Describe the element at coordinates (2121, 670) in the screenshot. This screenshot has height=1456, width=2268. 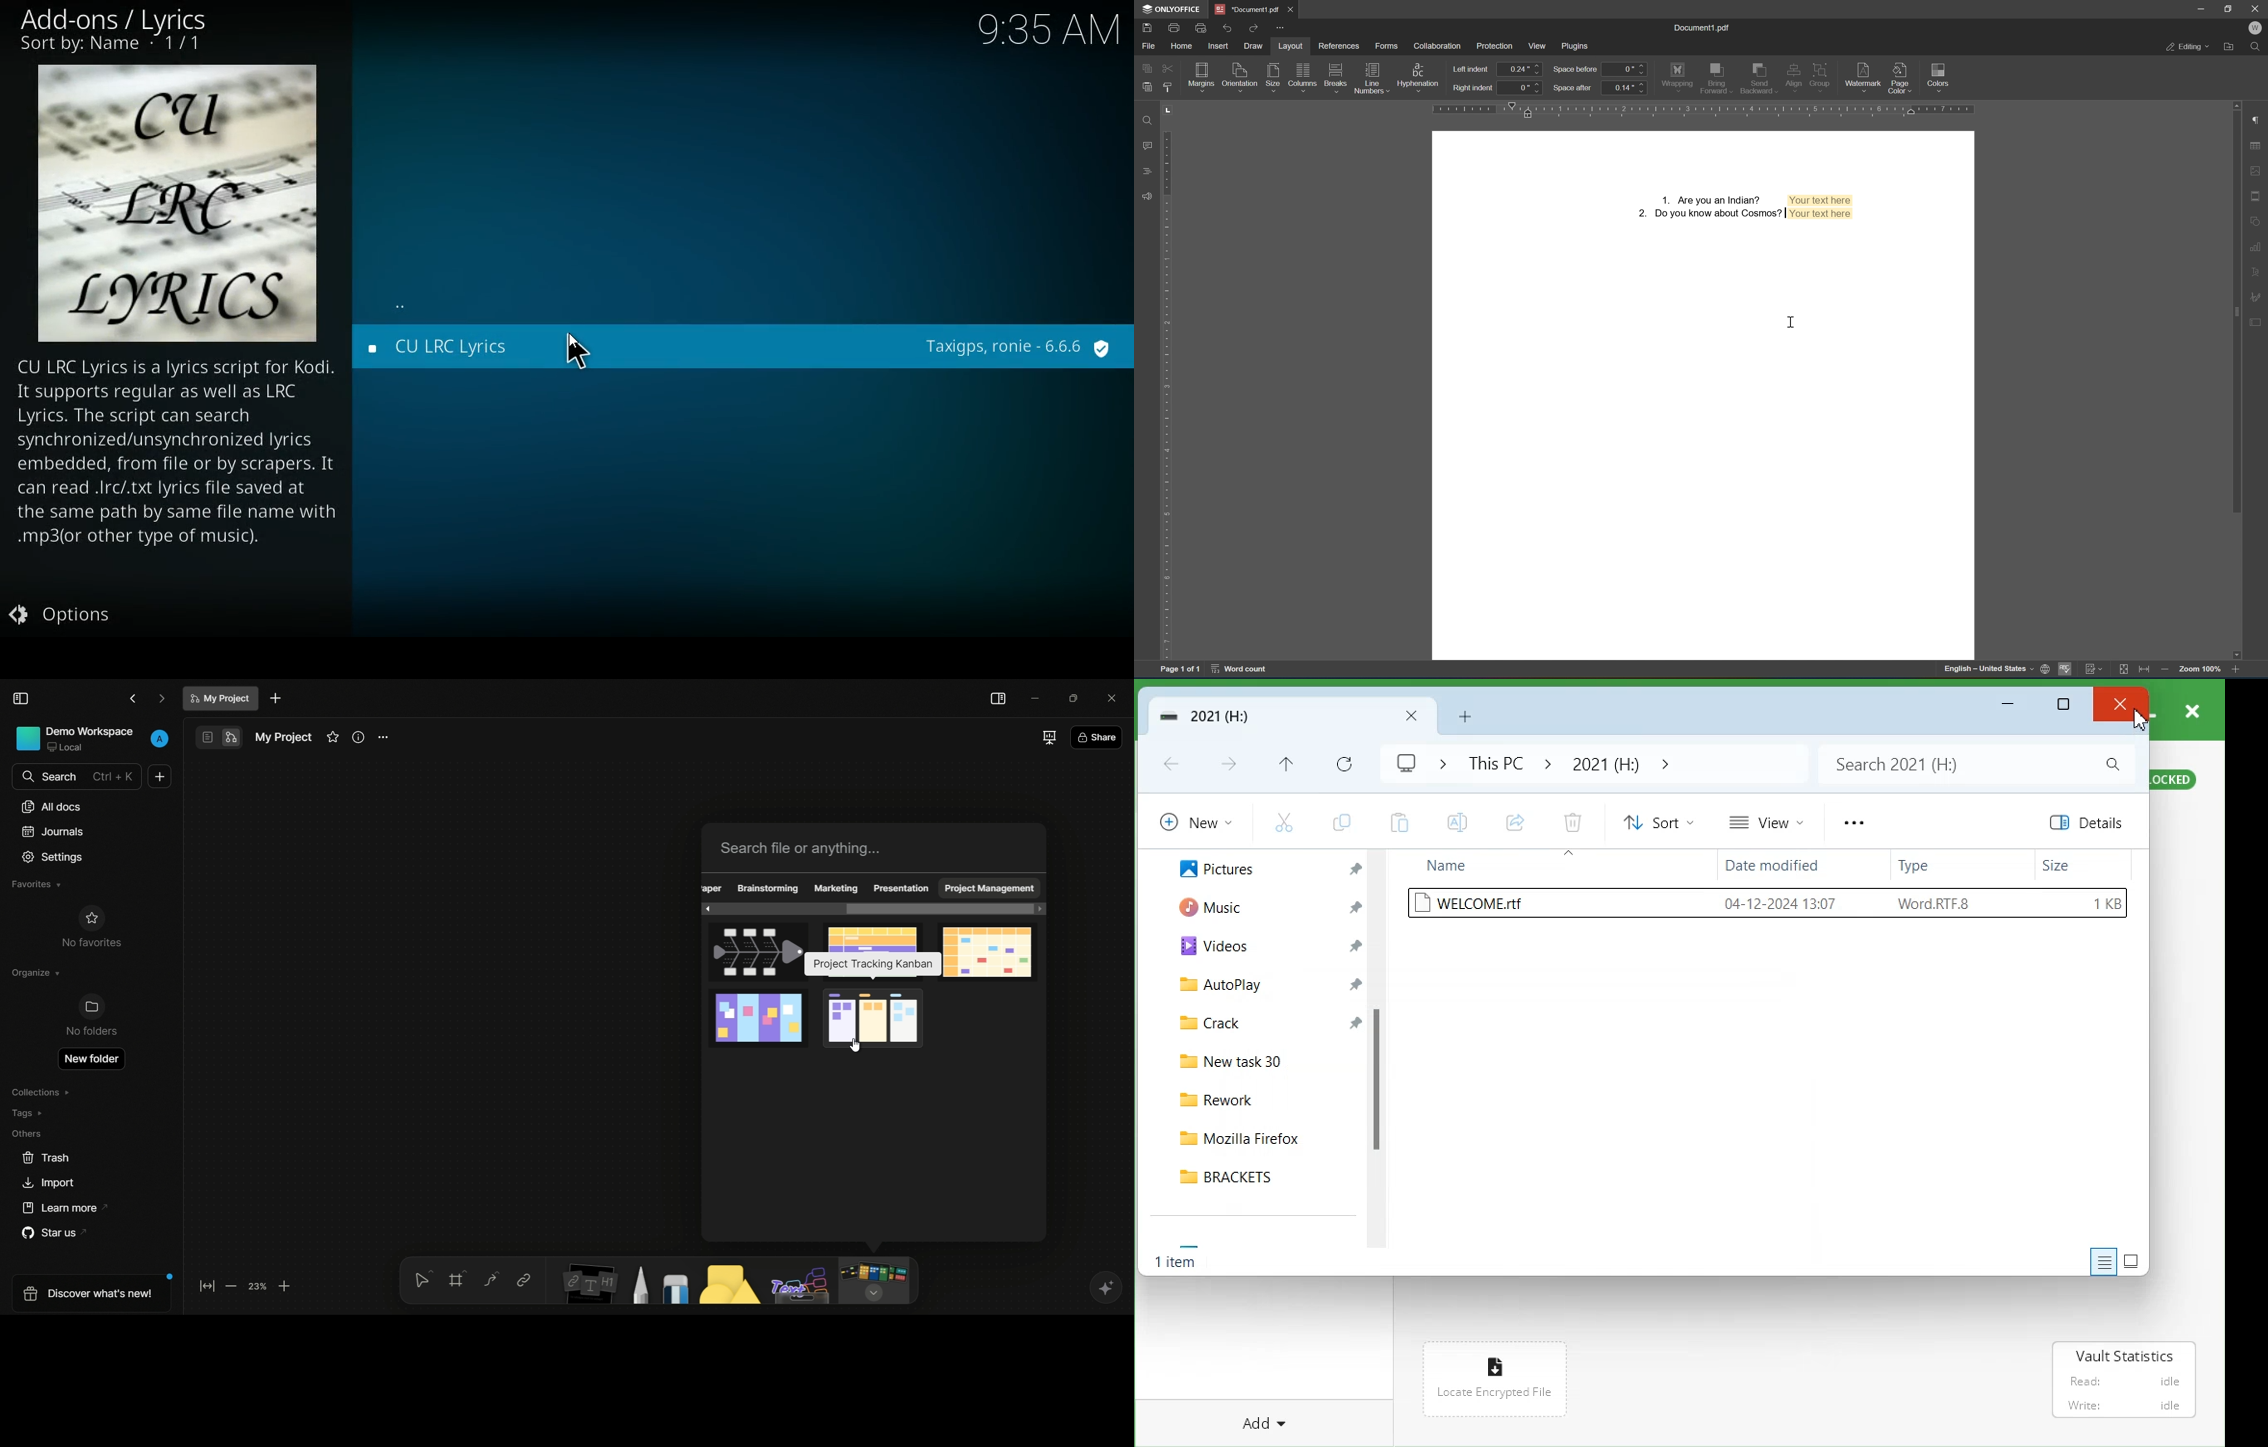
I see `fit to slide` at that location.